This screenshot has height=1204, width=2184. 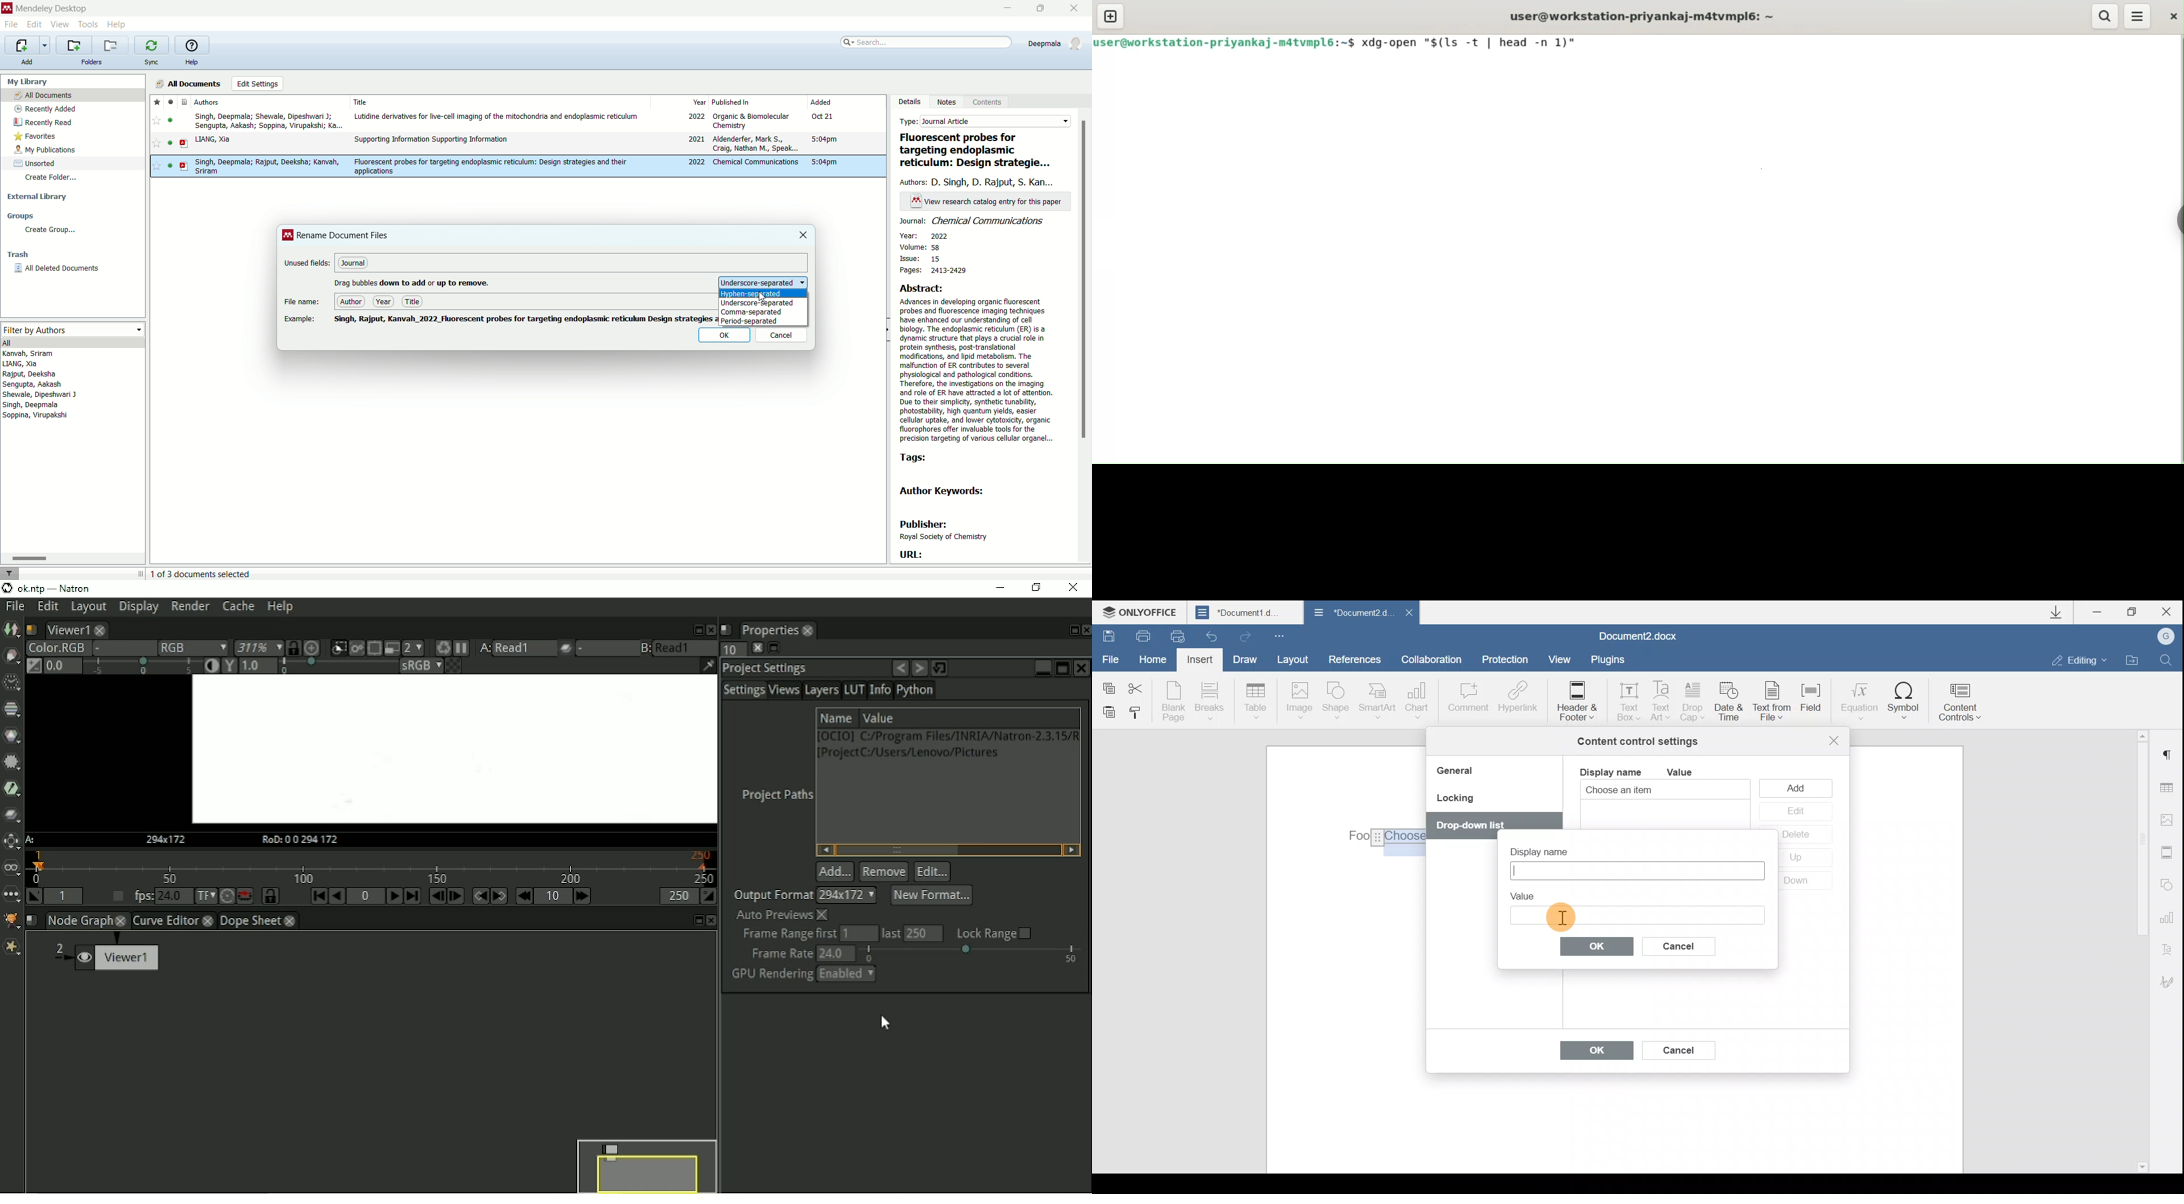 What do you see at coordinates (1610, 771) in the screenshot?
I see `Display name` at bounding box center [1610, 771].